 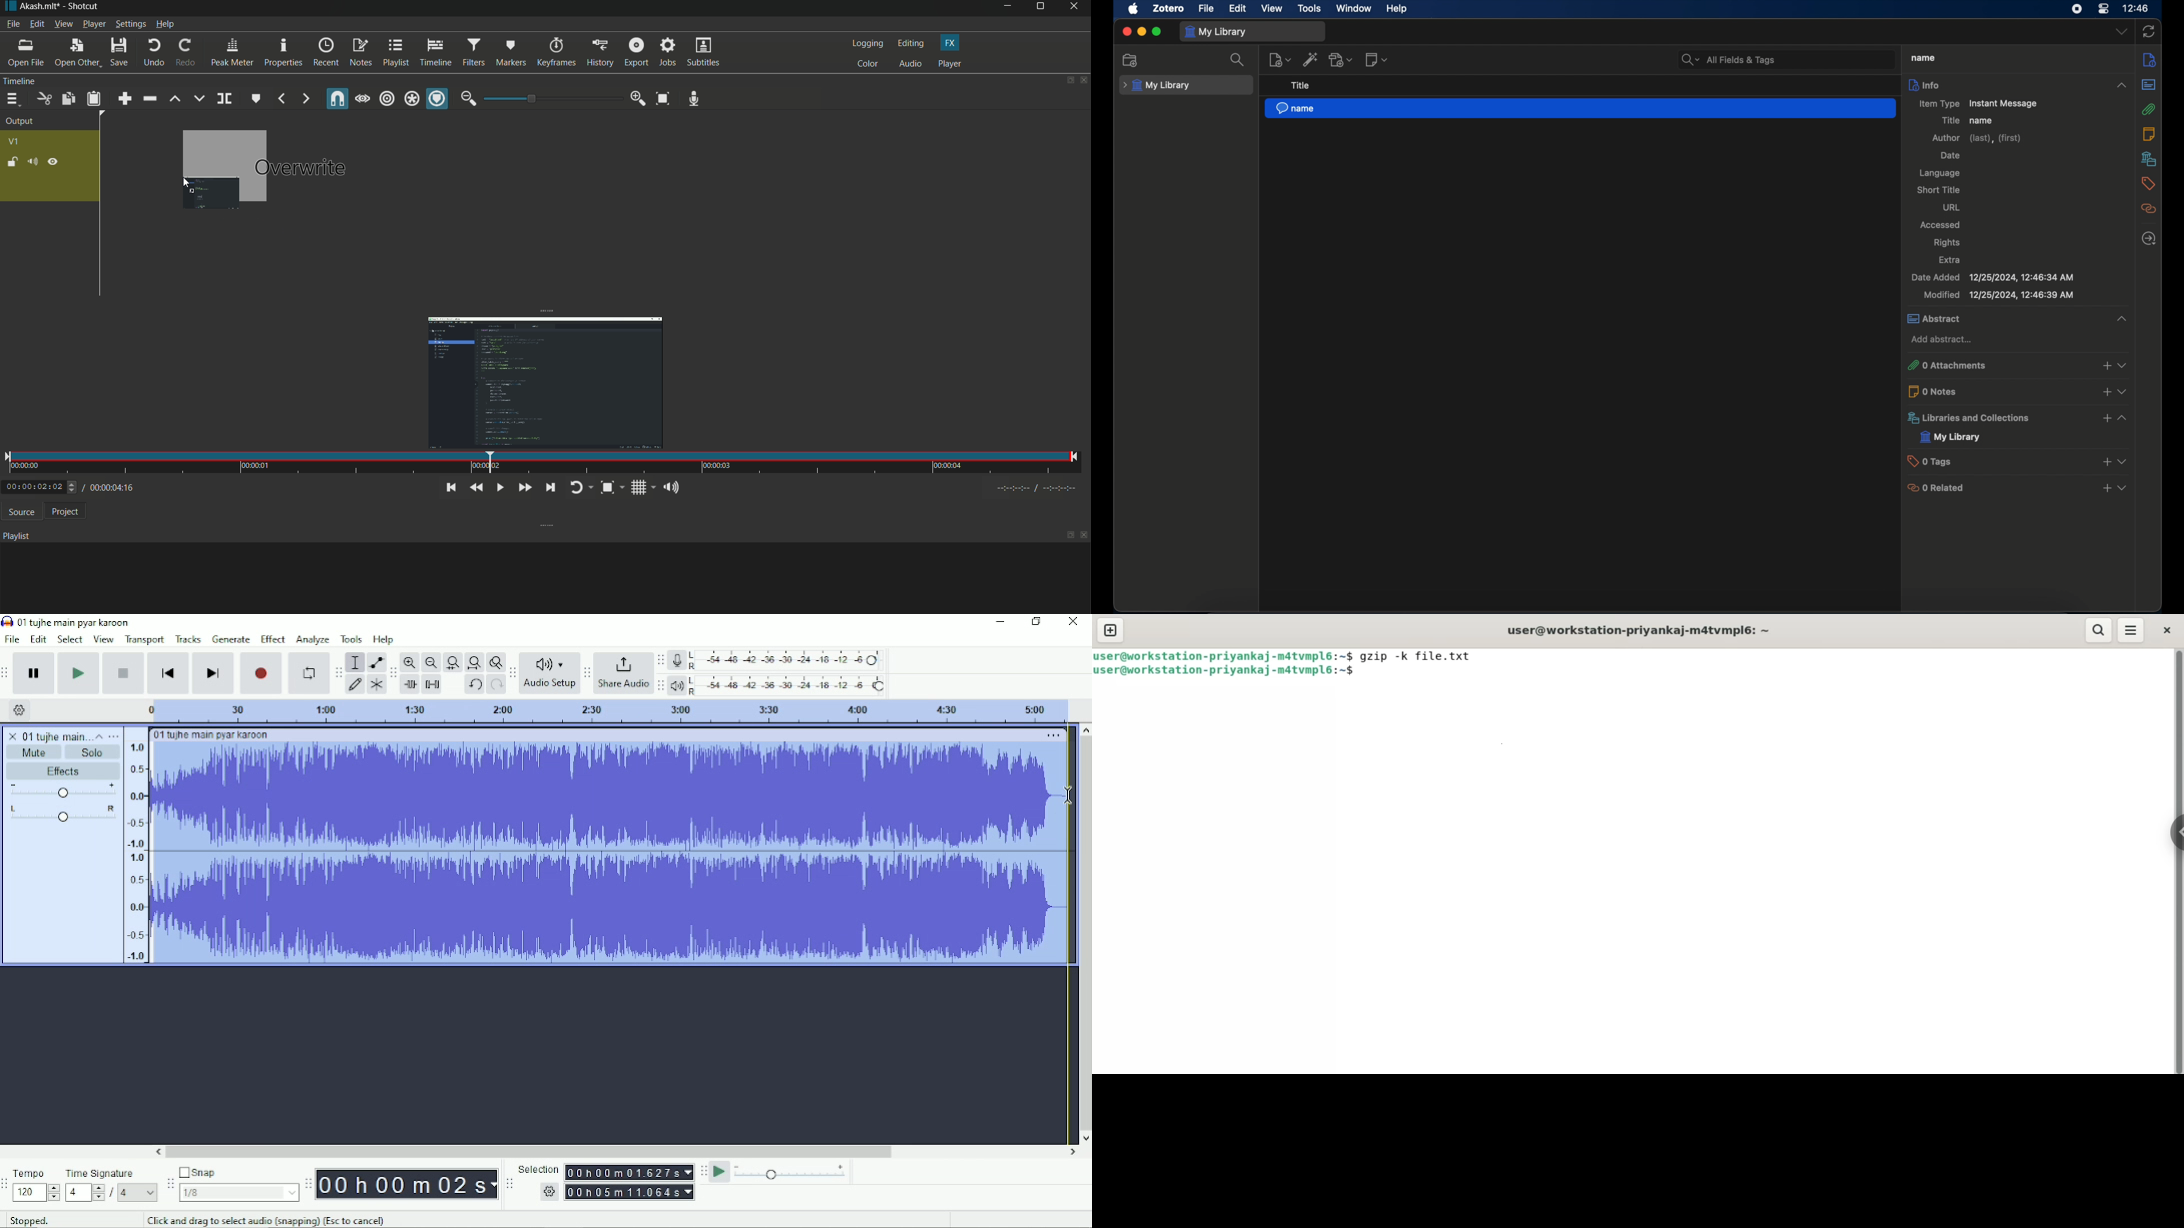 What do you see at coordinates (616, 1152) in the screenshot?
I see `Horizontal scrollbar` at bounding box center [616, 1152].